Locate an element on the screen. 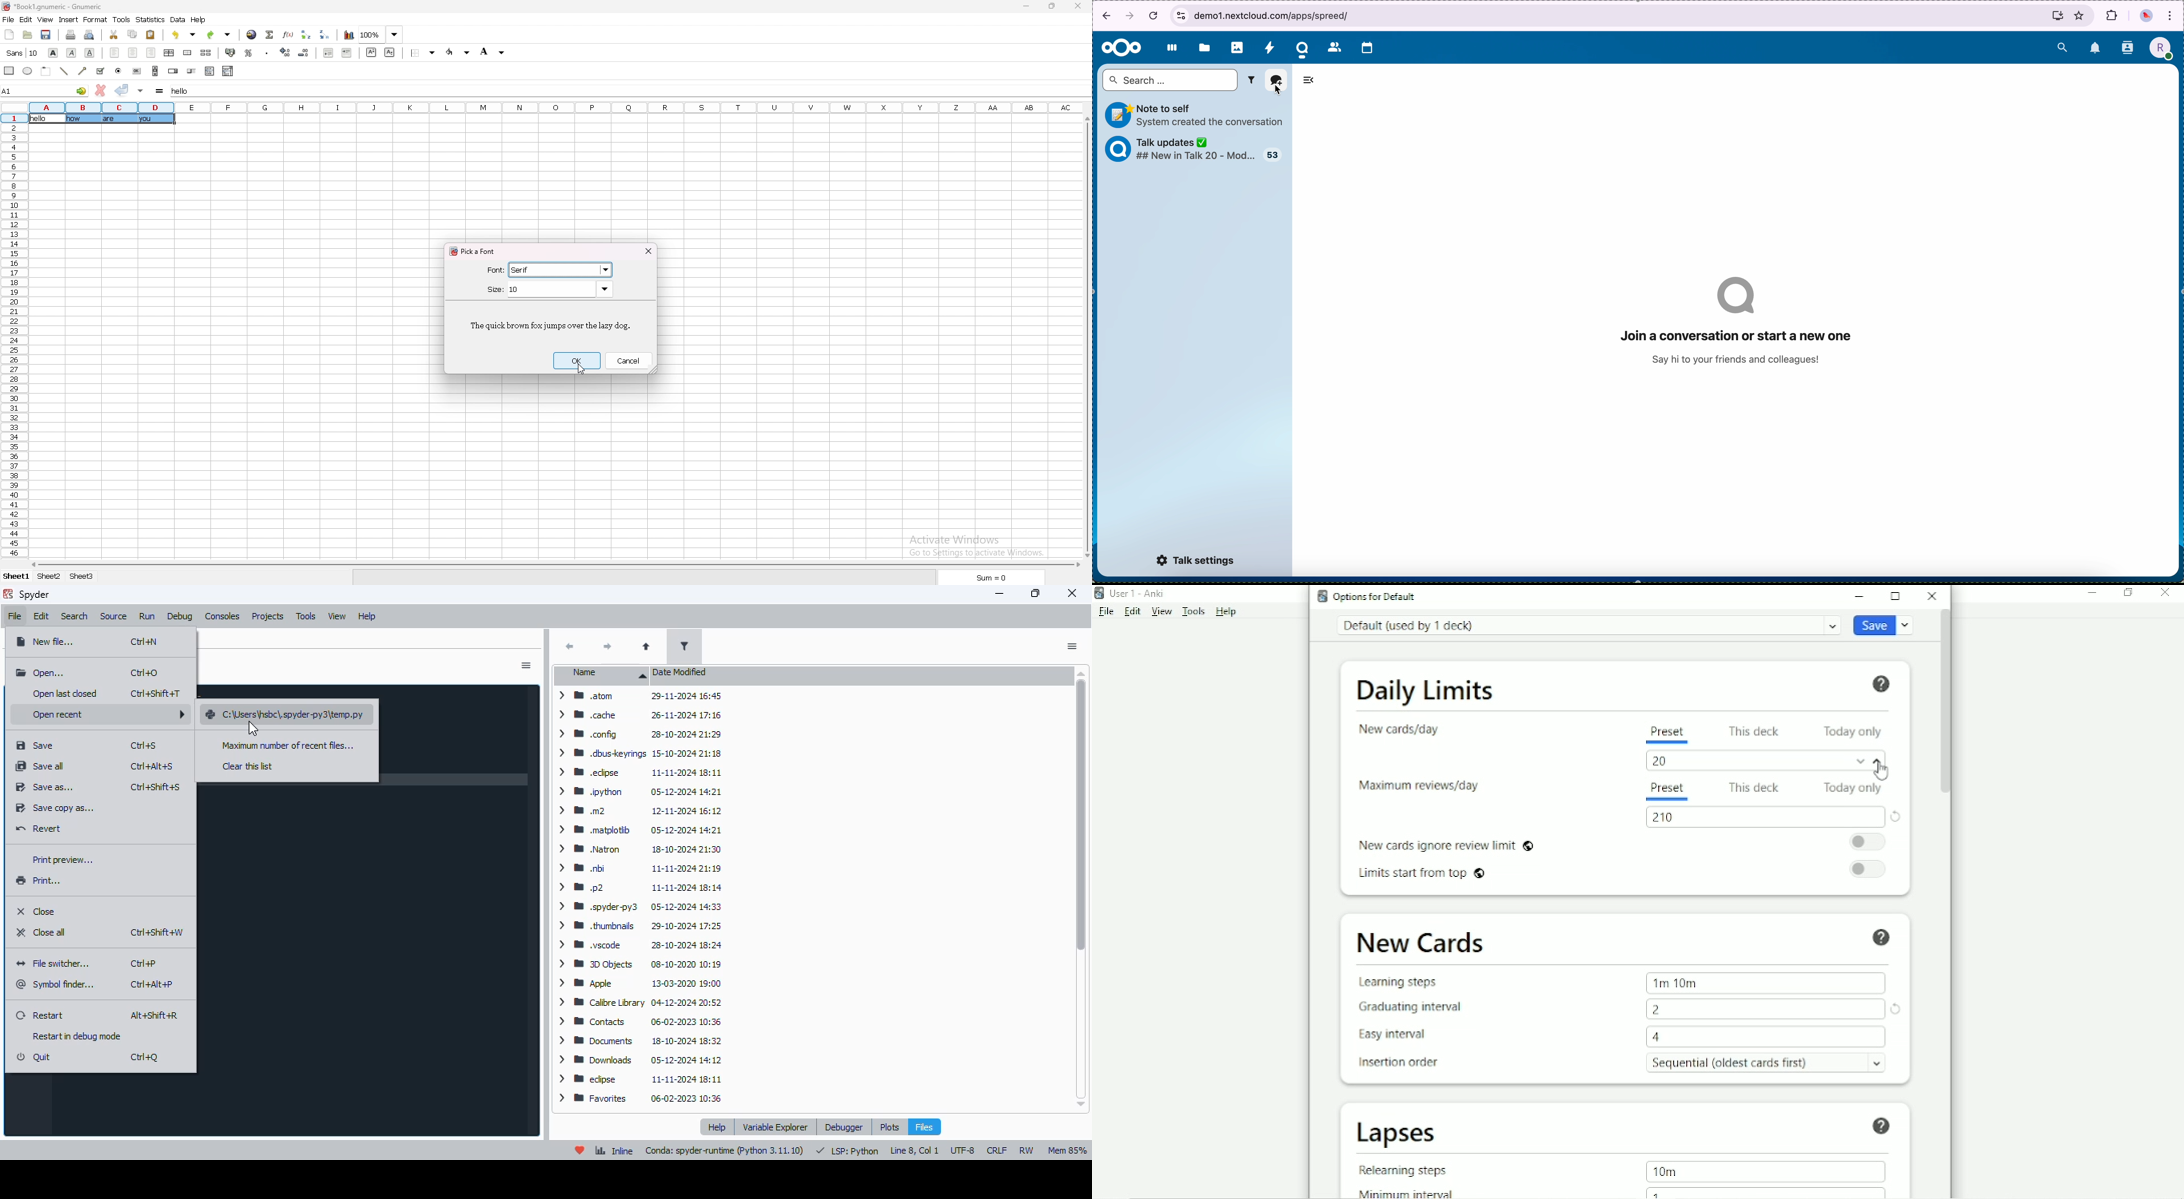  format is located at coordinates (95, 20).